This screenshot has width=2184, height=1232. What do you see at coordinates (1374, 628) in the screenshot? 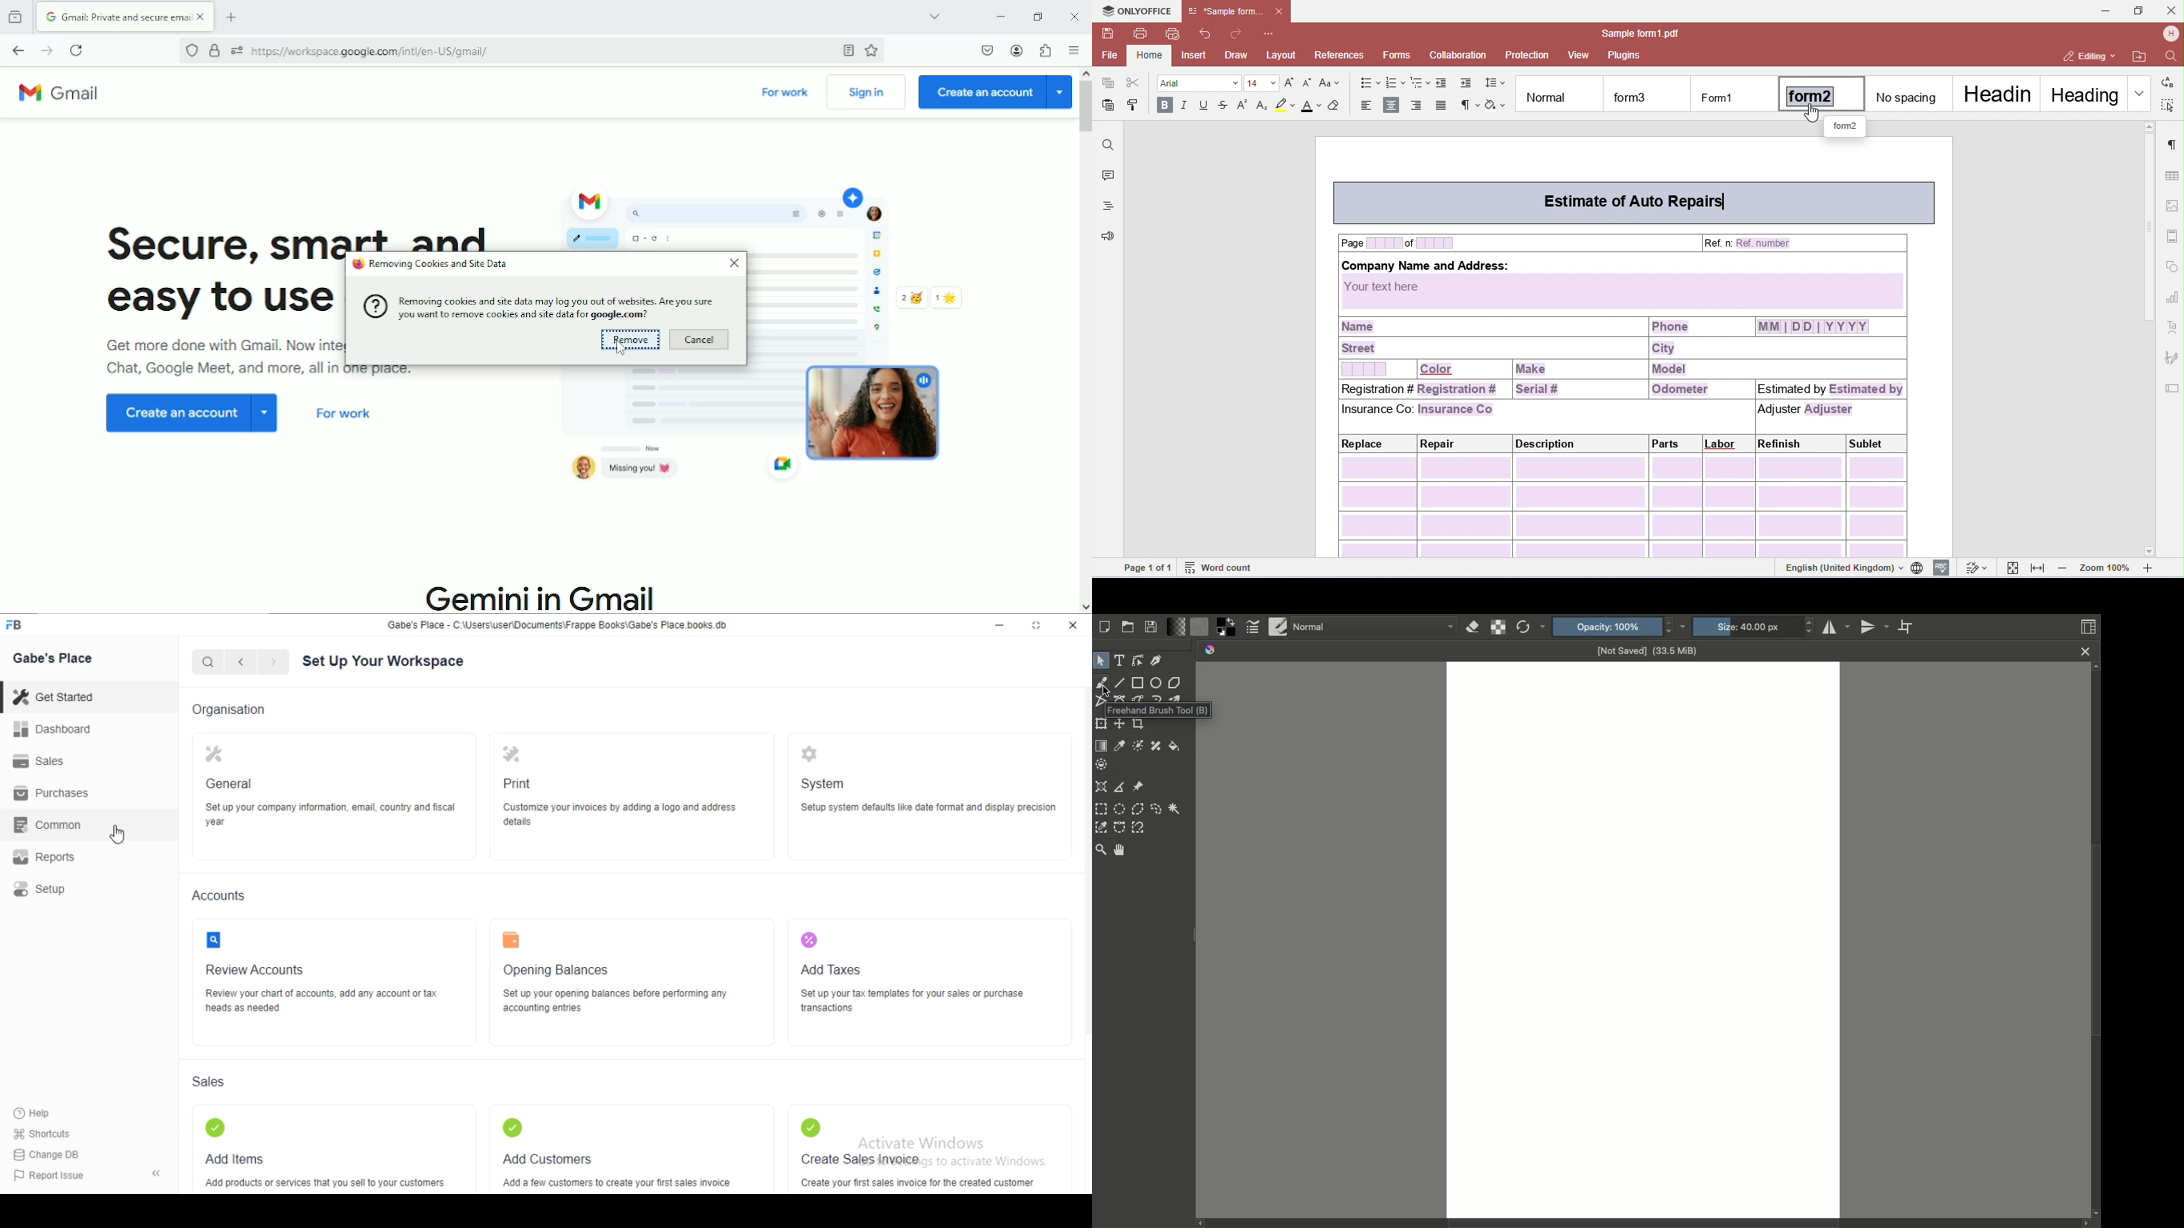
I see `Normal` at bounding box center [1374, 628].